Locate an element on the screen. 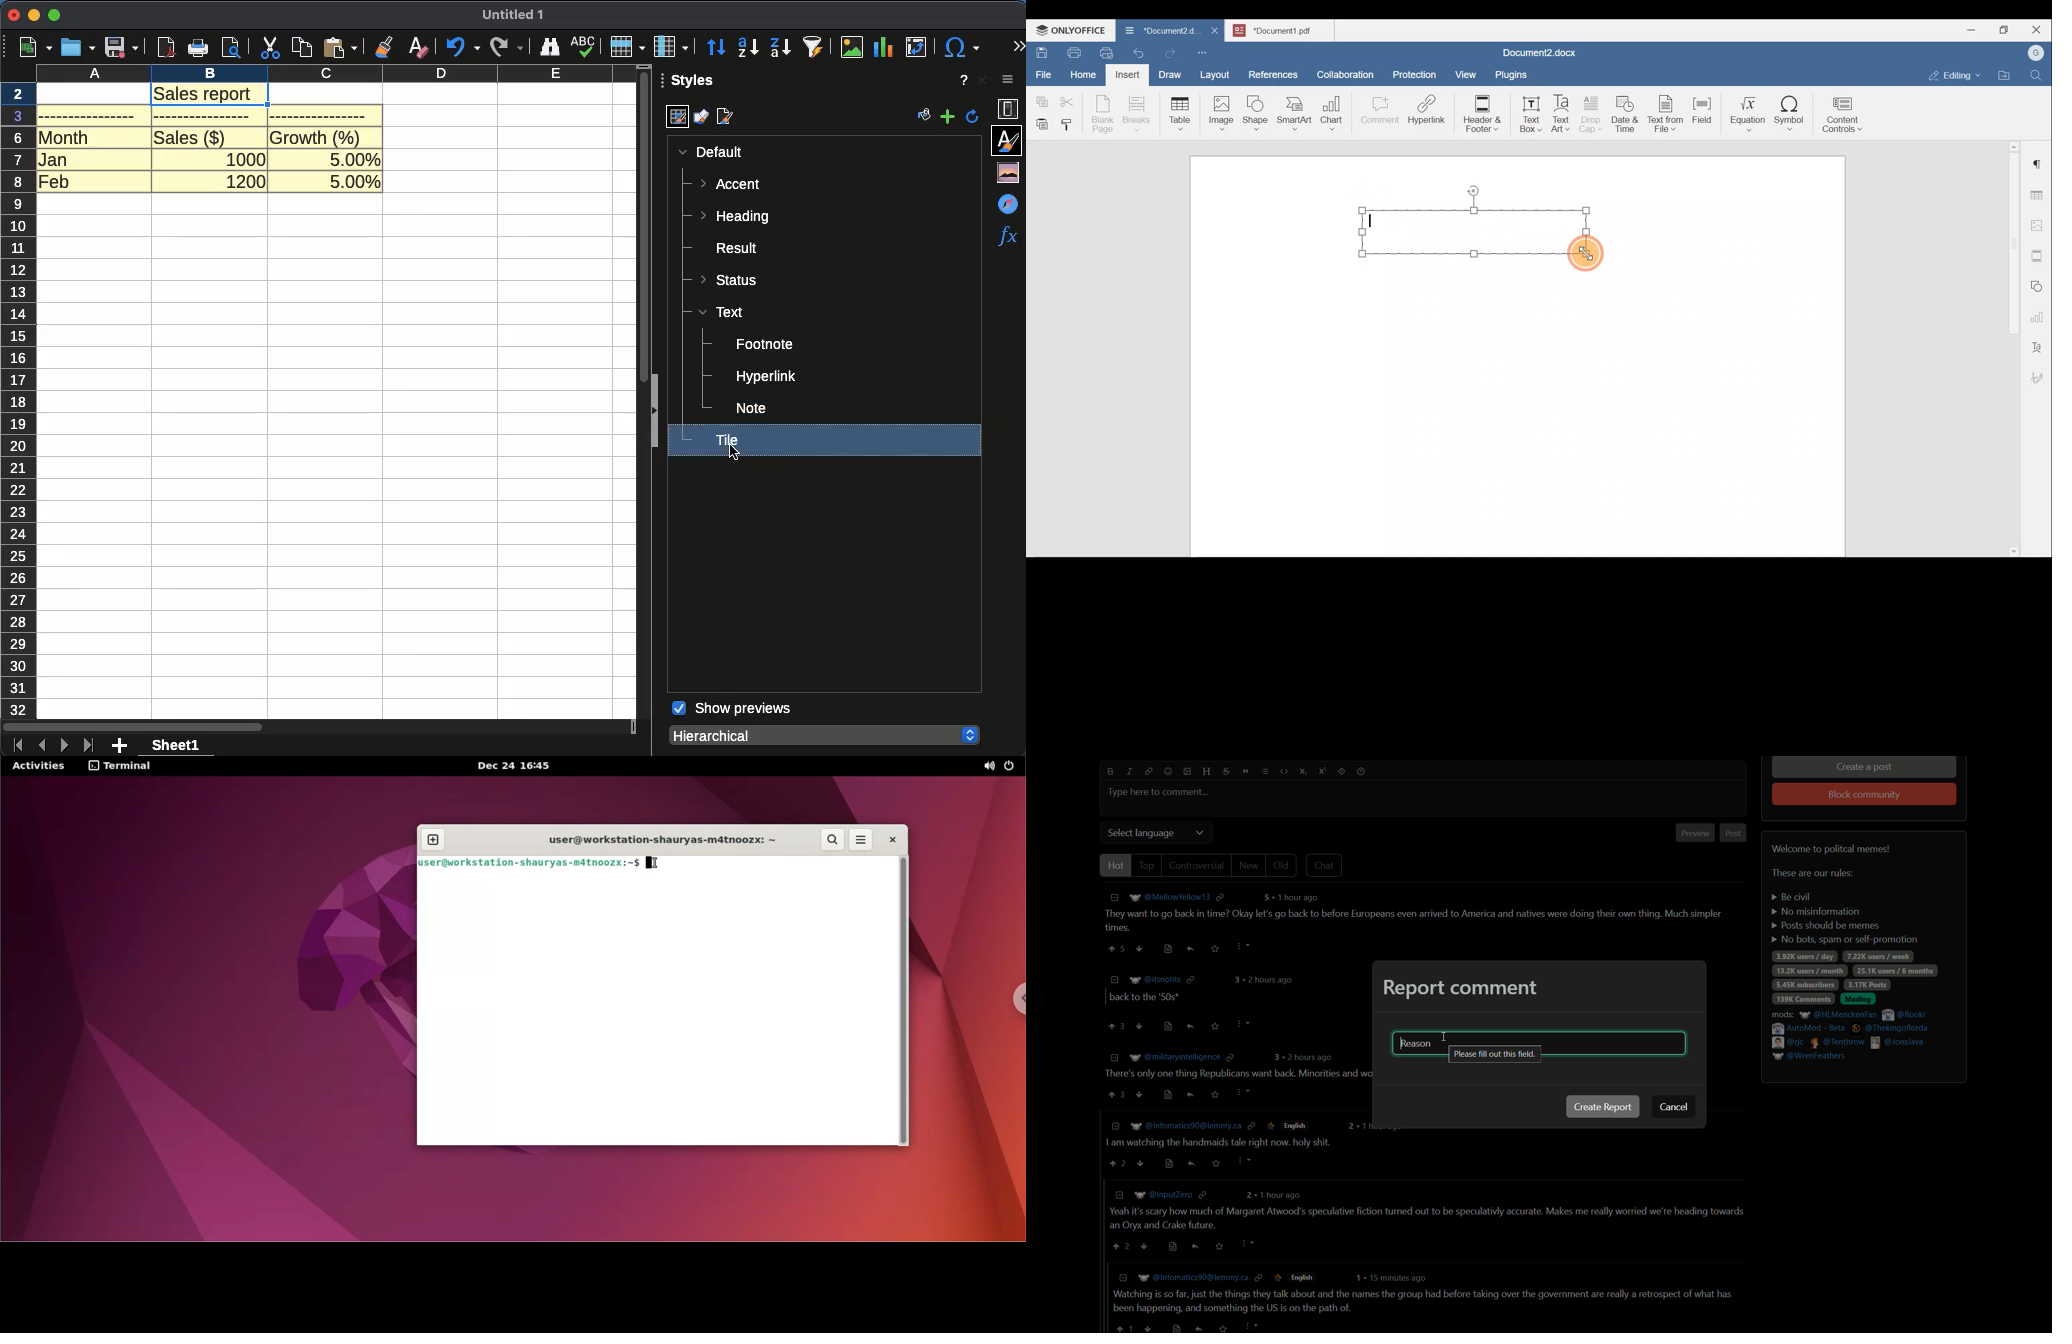 The width and height of the screenshot is (2072, 1344). References is located at coordinates (1272, 73).